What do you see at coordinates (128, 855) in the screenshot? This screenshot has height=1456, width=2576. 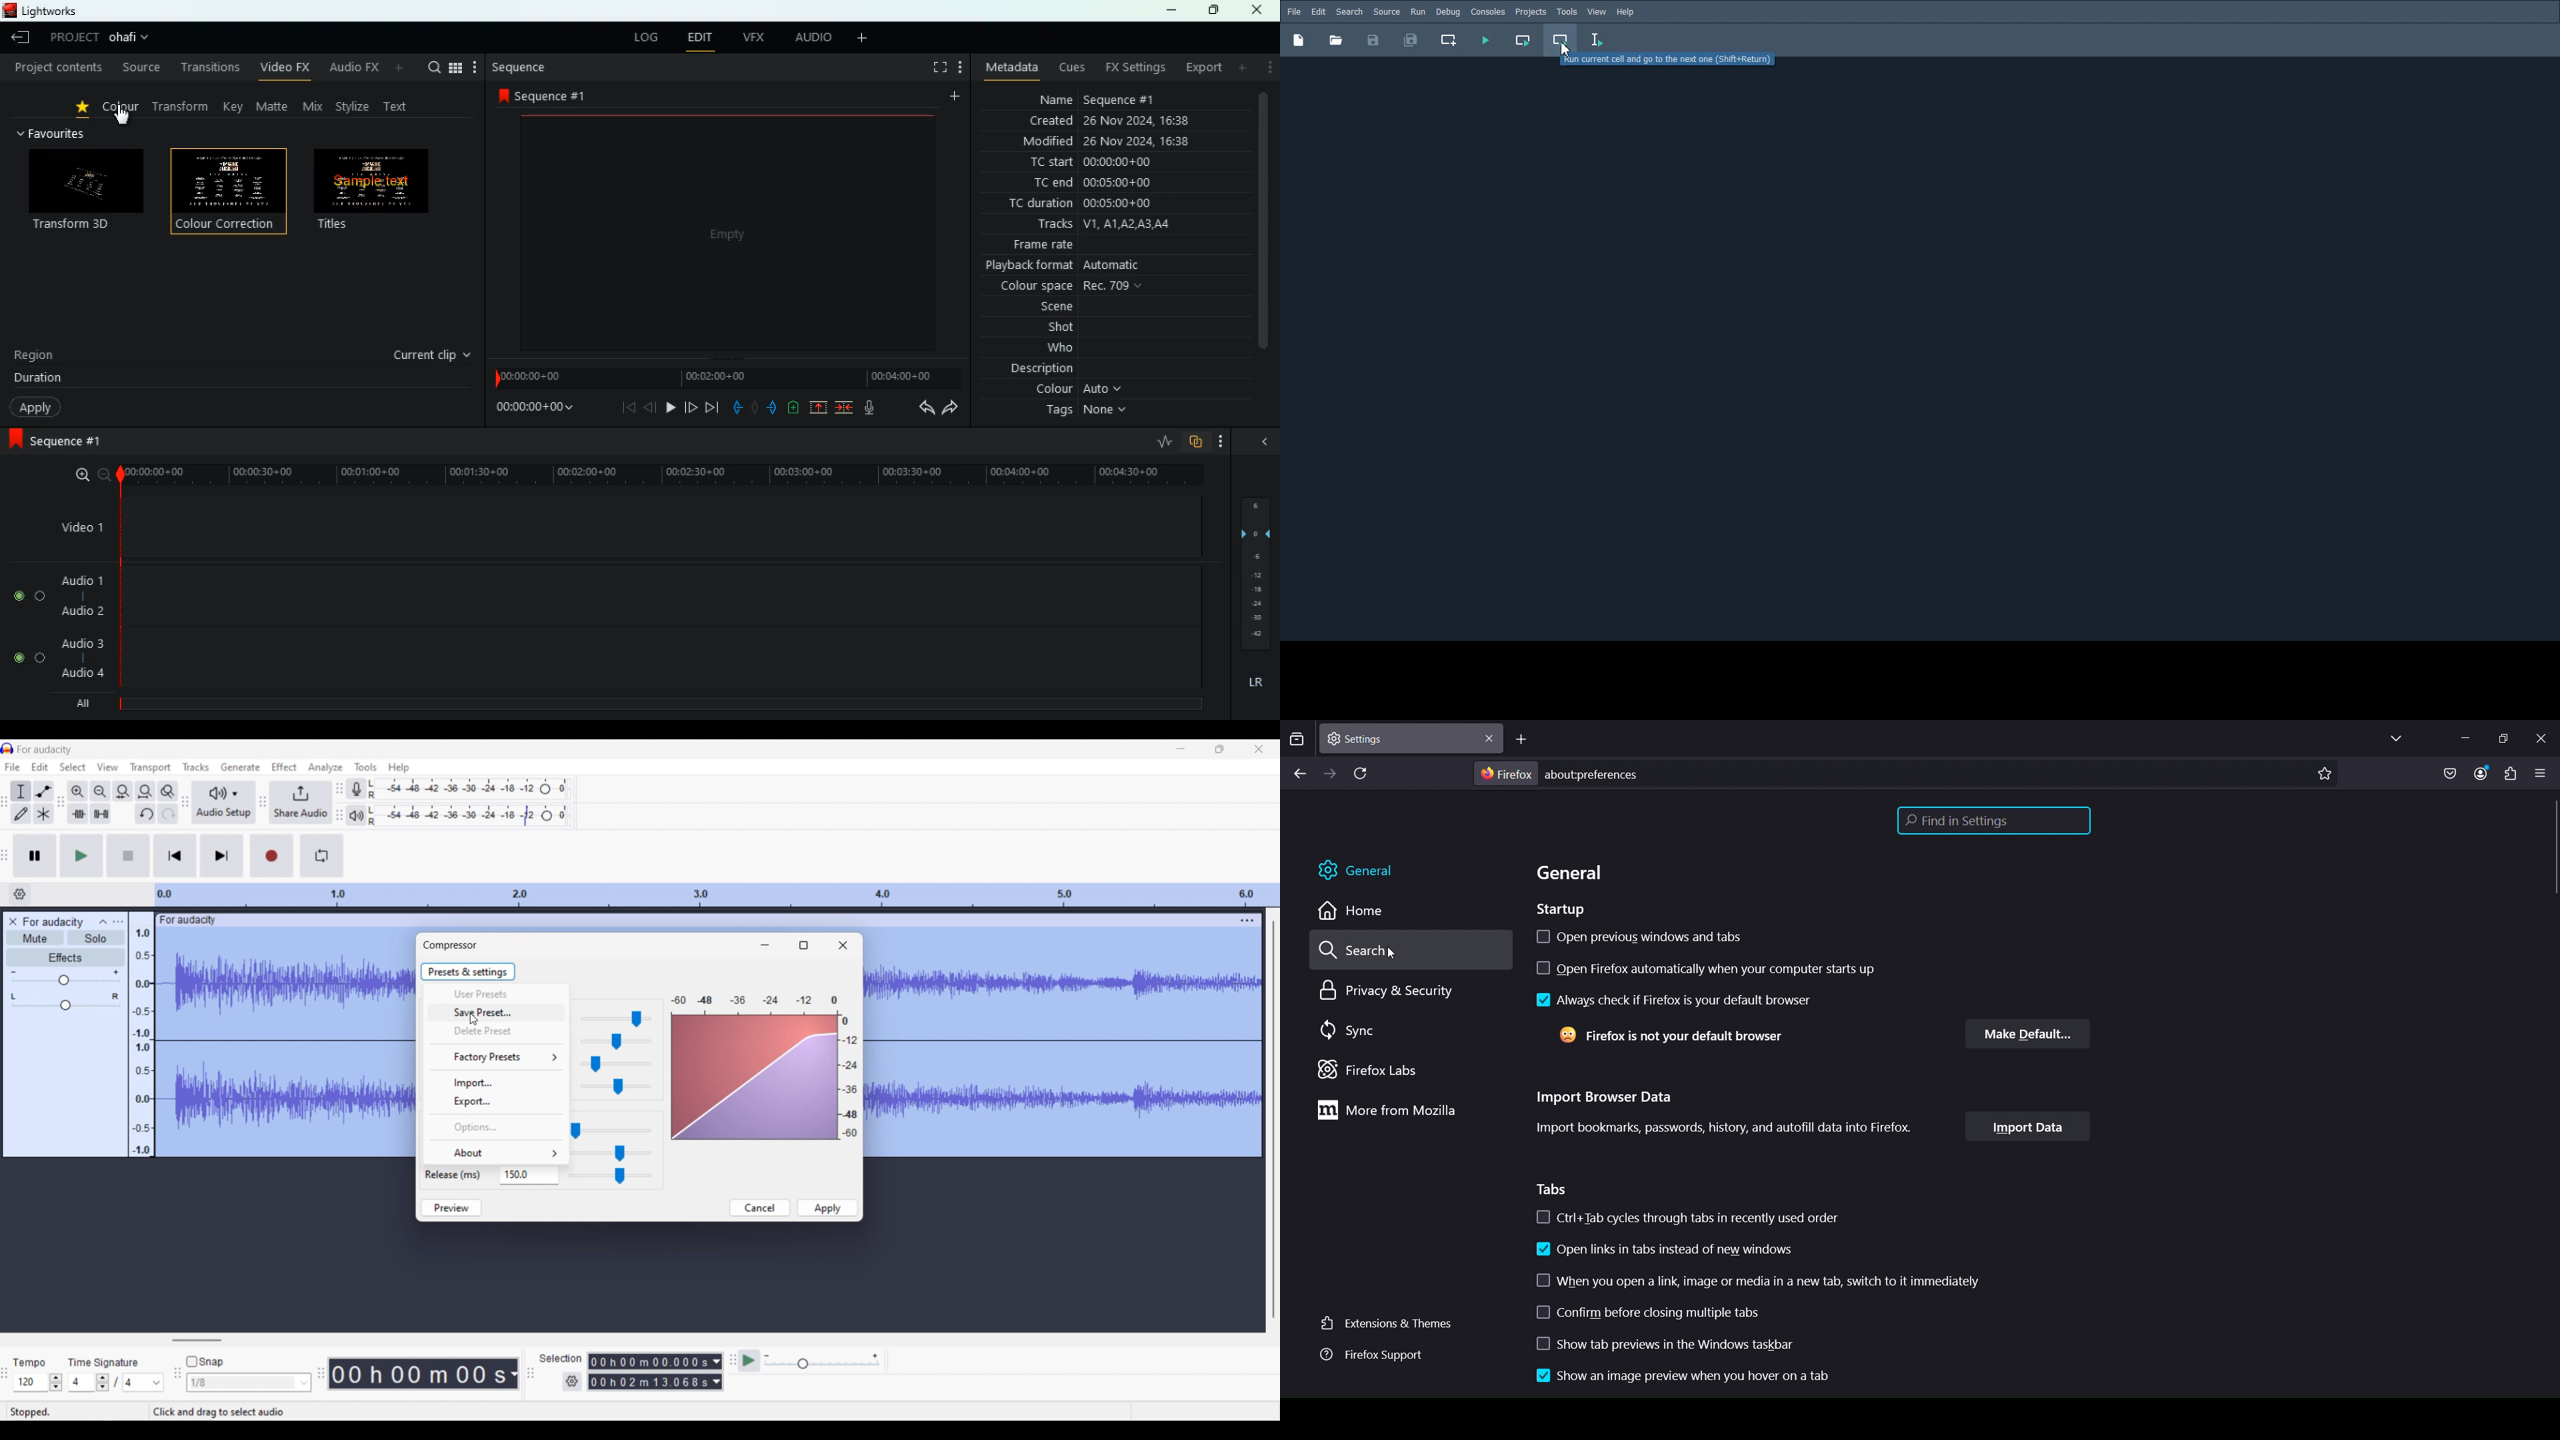 I see `Stop` at bounding box center [128, 855].